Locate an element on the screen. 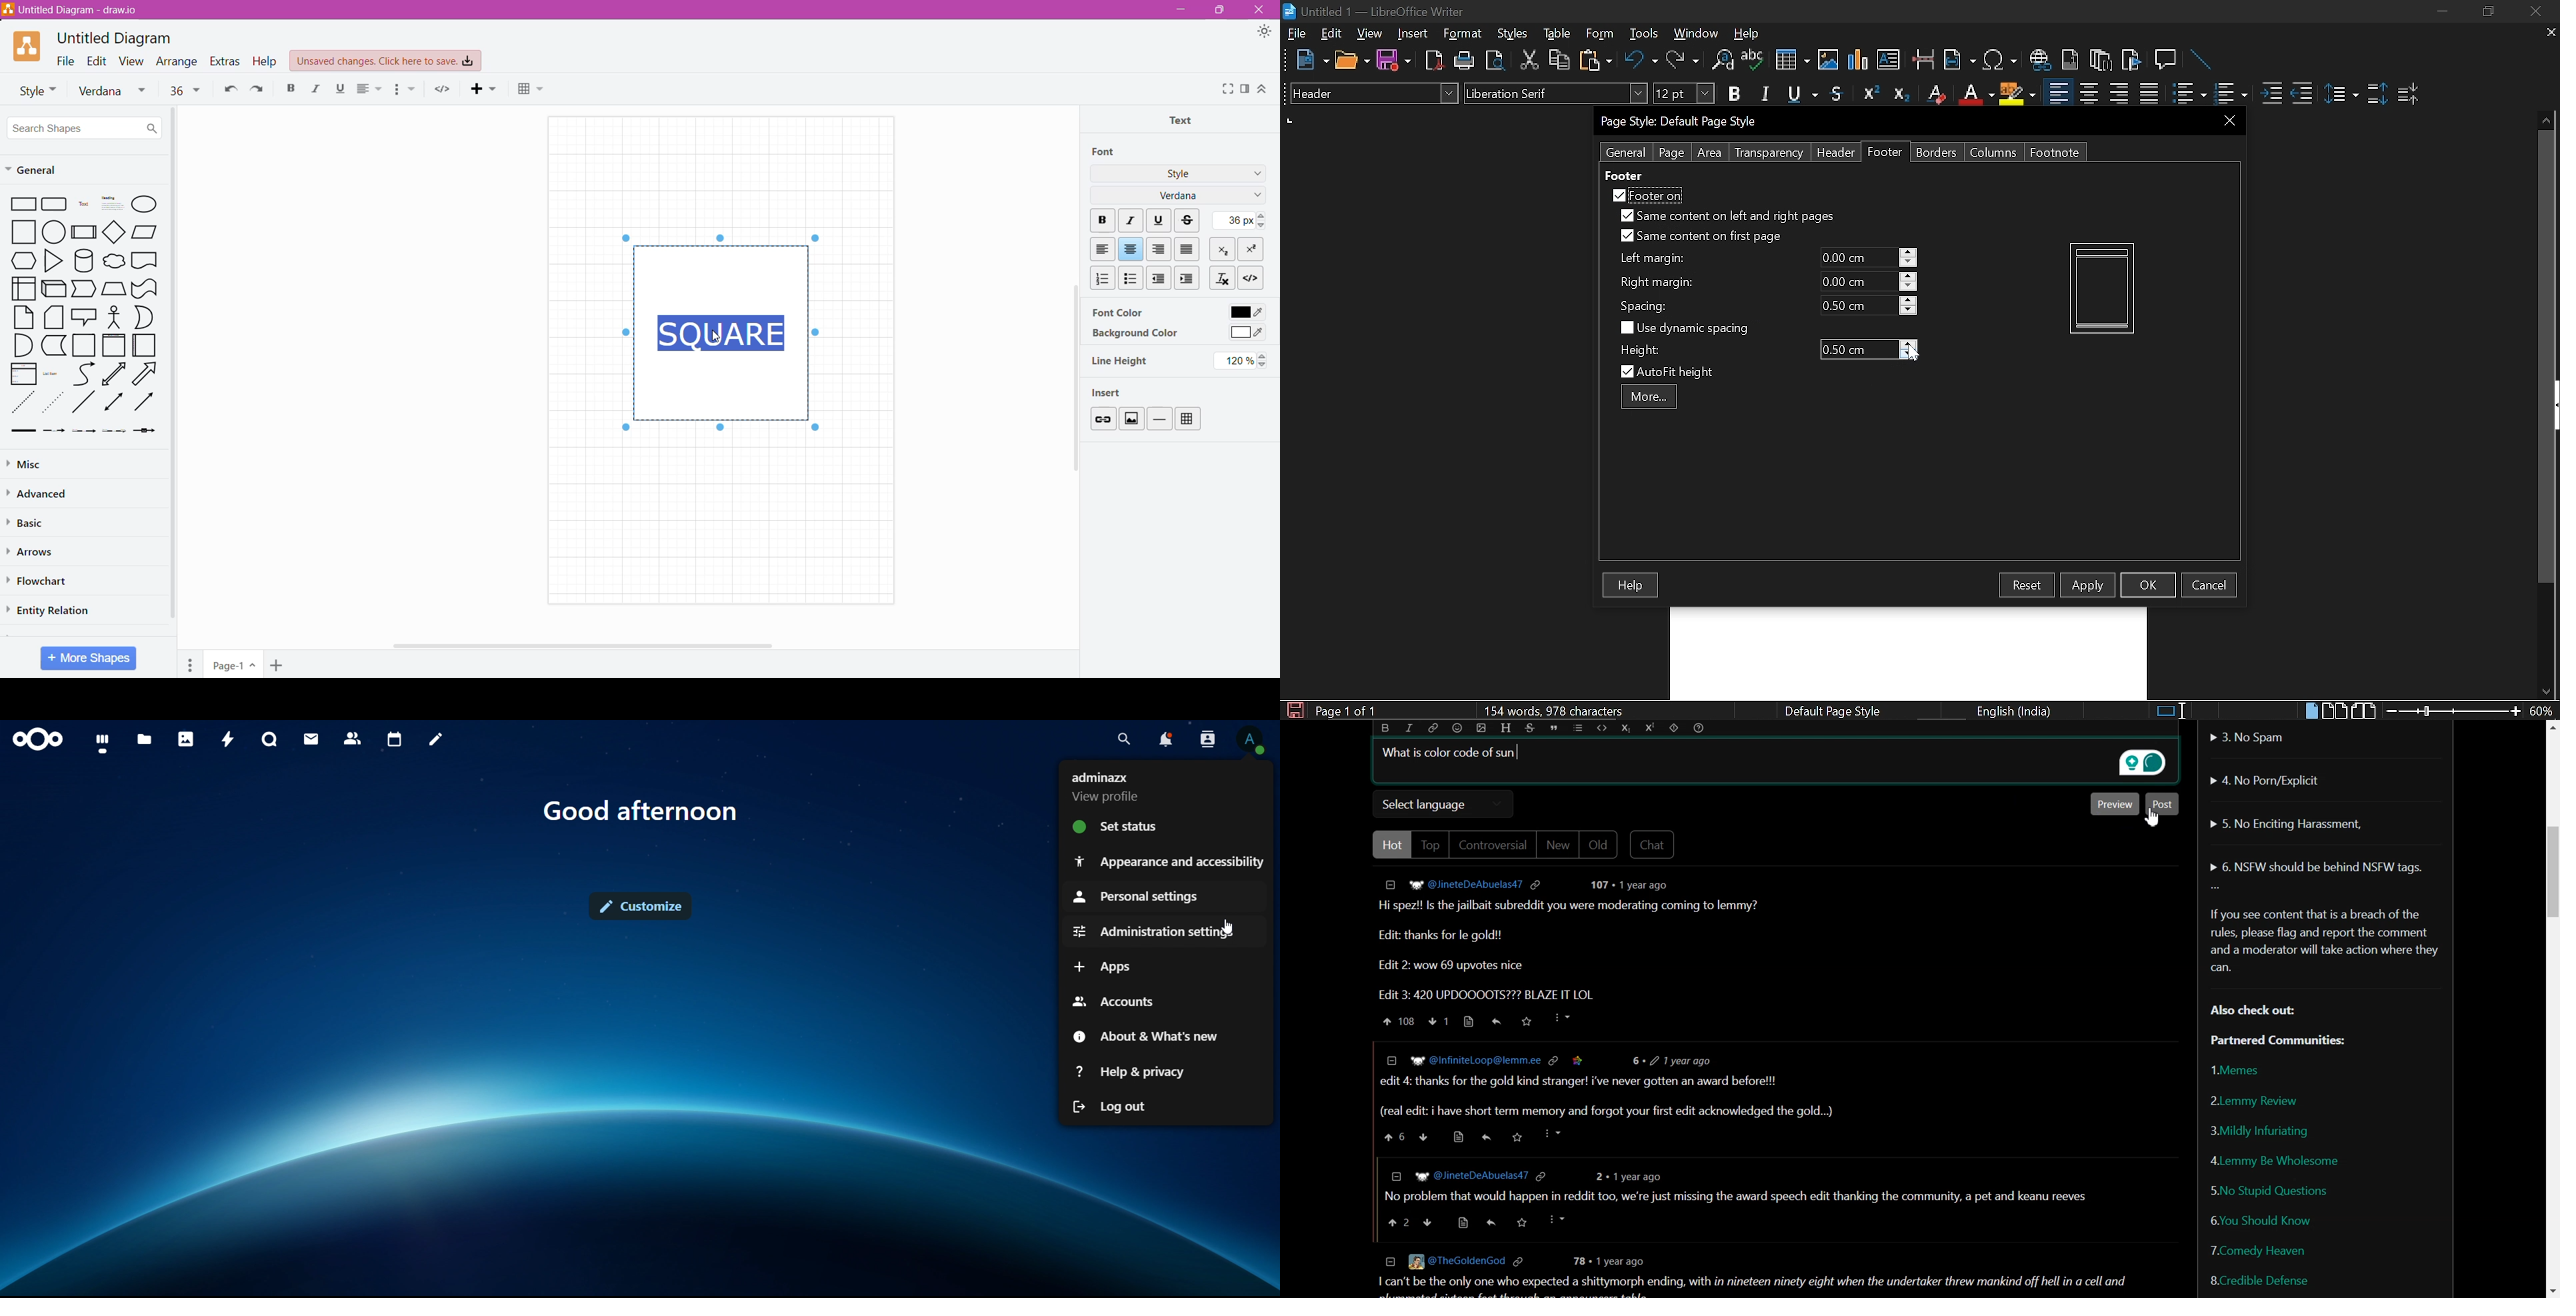 The width and height of the screenshot is (2576, 1316). Underline is located at coordinates (339, 89).